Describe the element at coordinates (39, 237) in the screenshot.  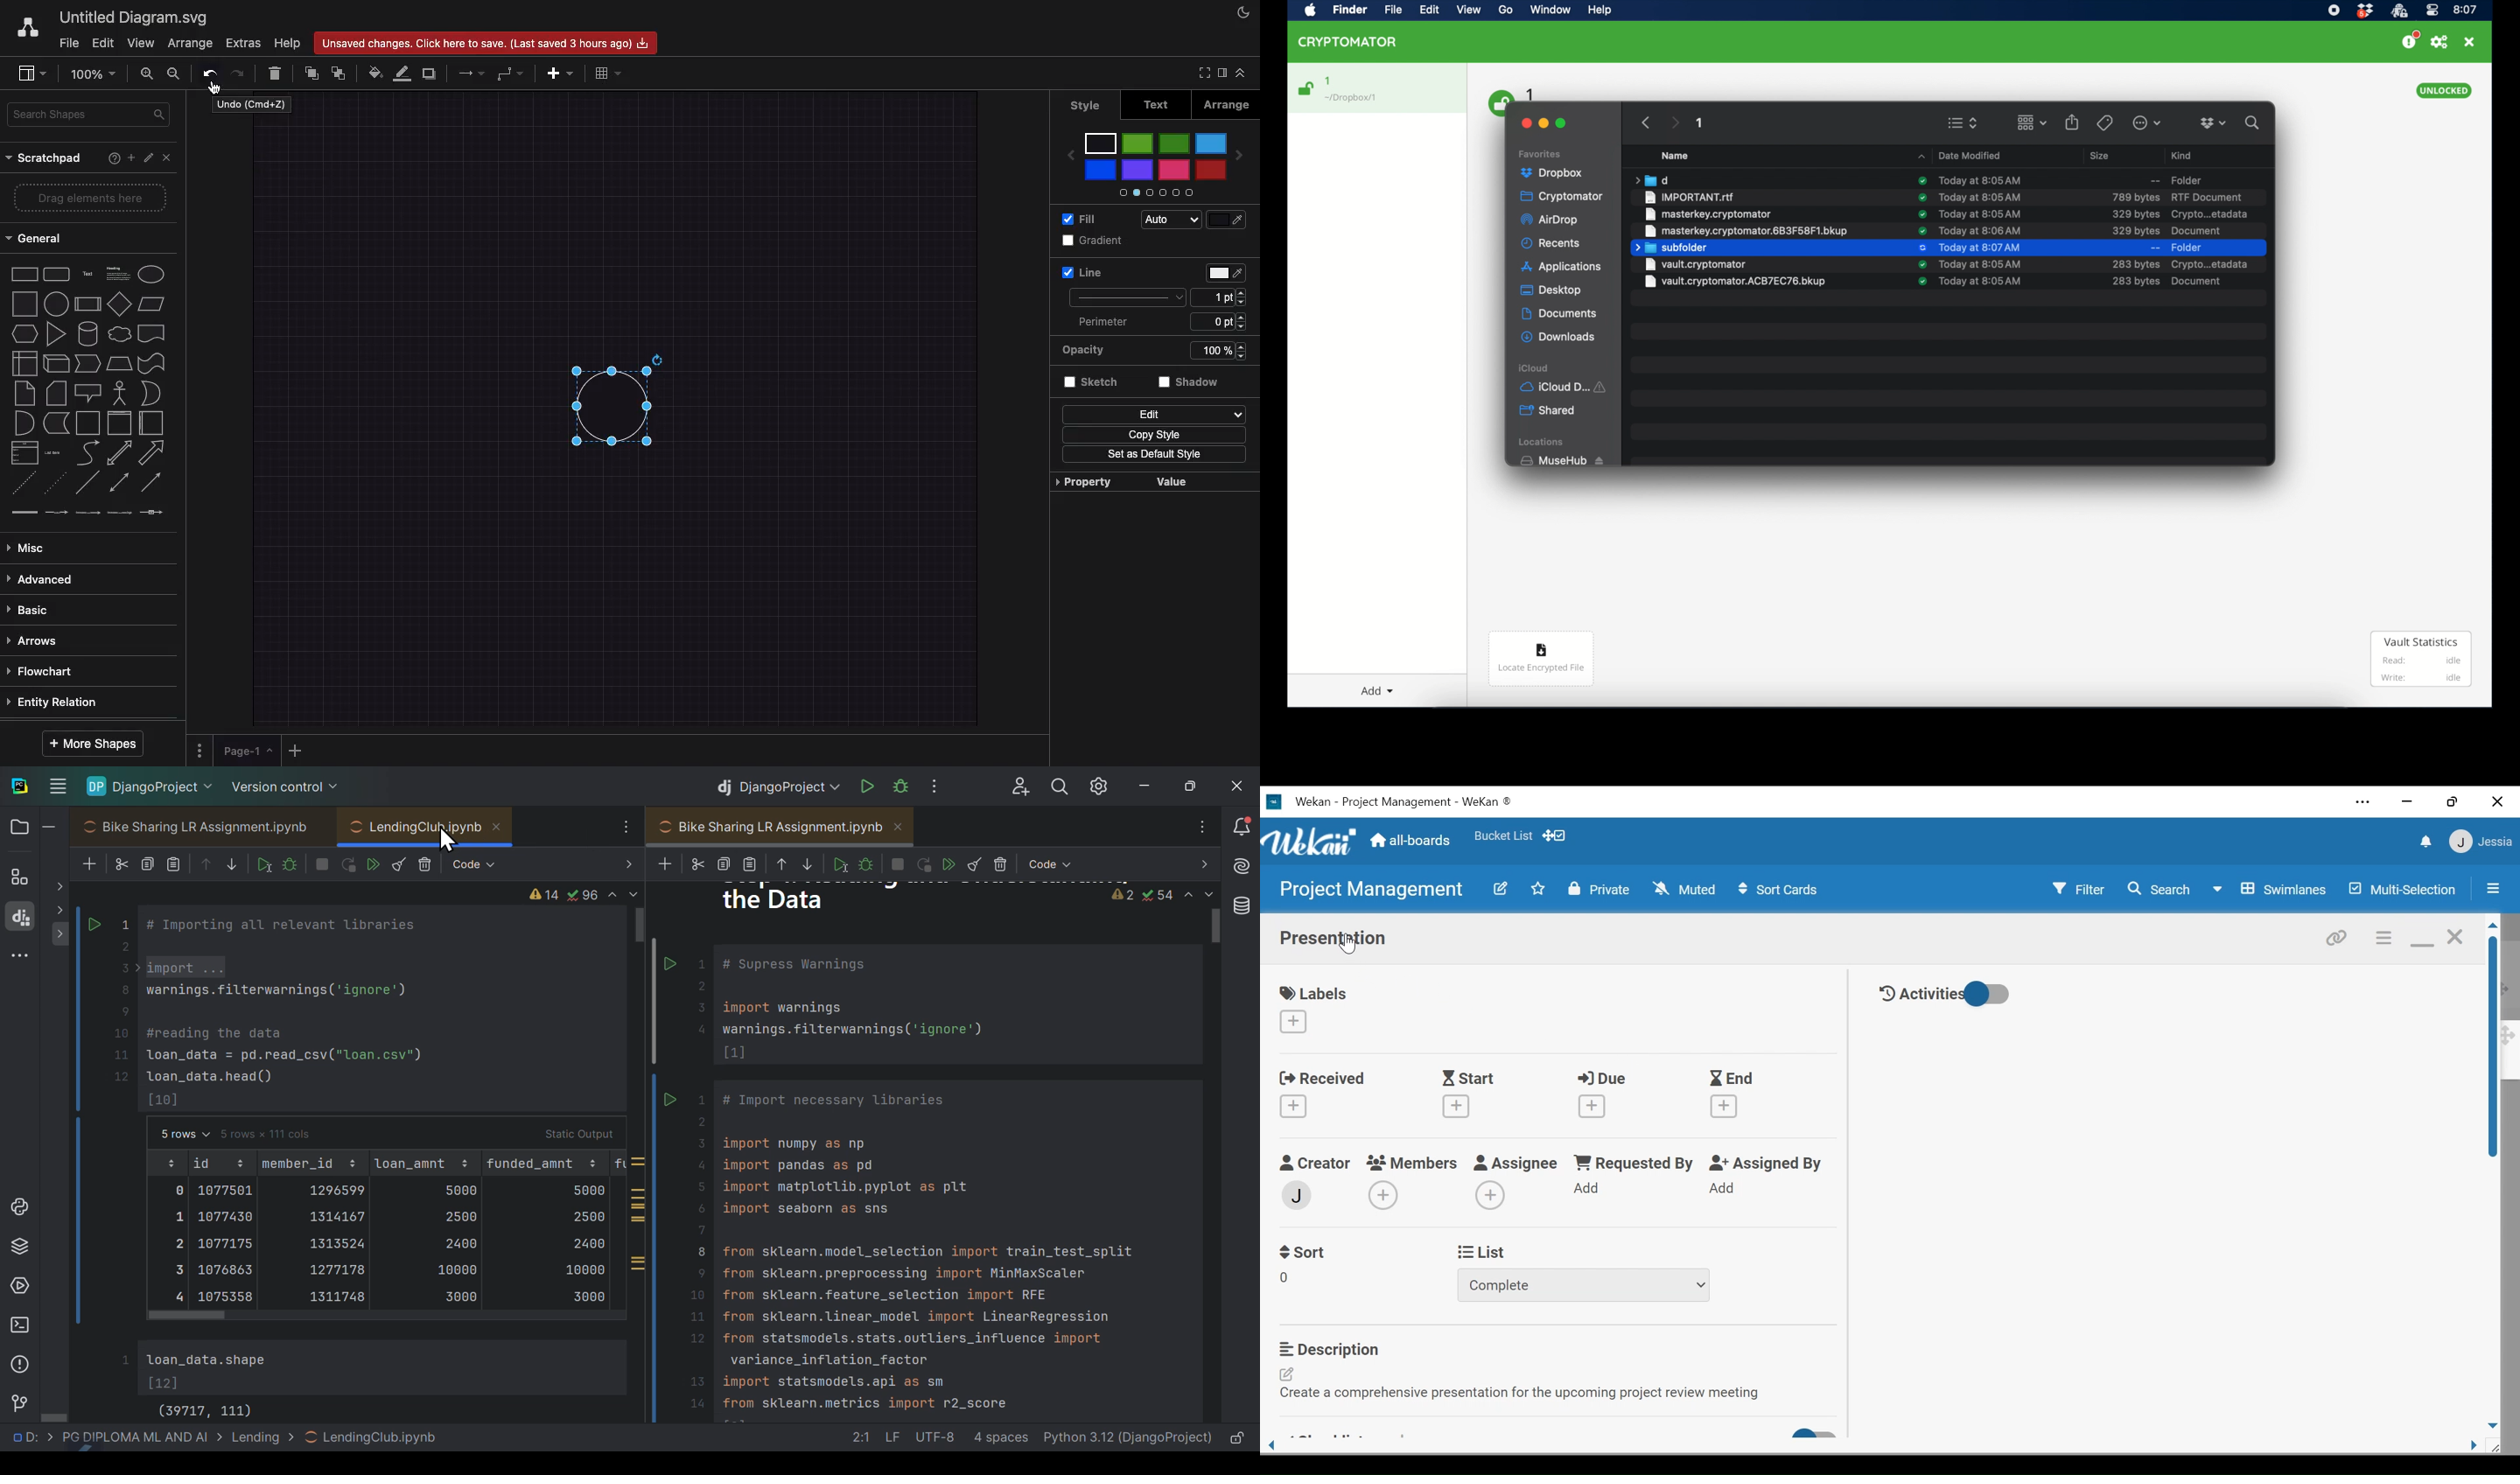
I see `General` at that location.